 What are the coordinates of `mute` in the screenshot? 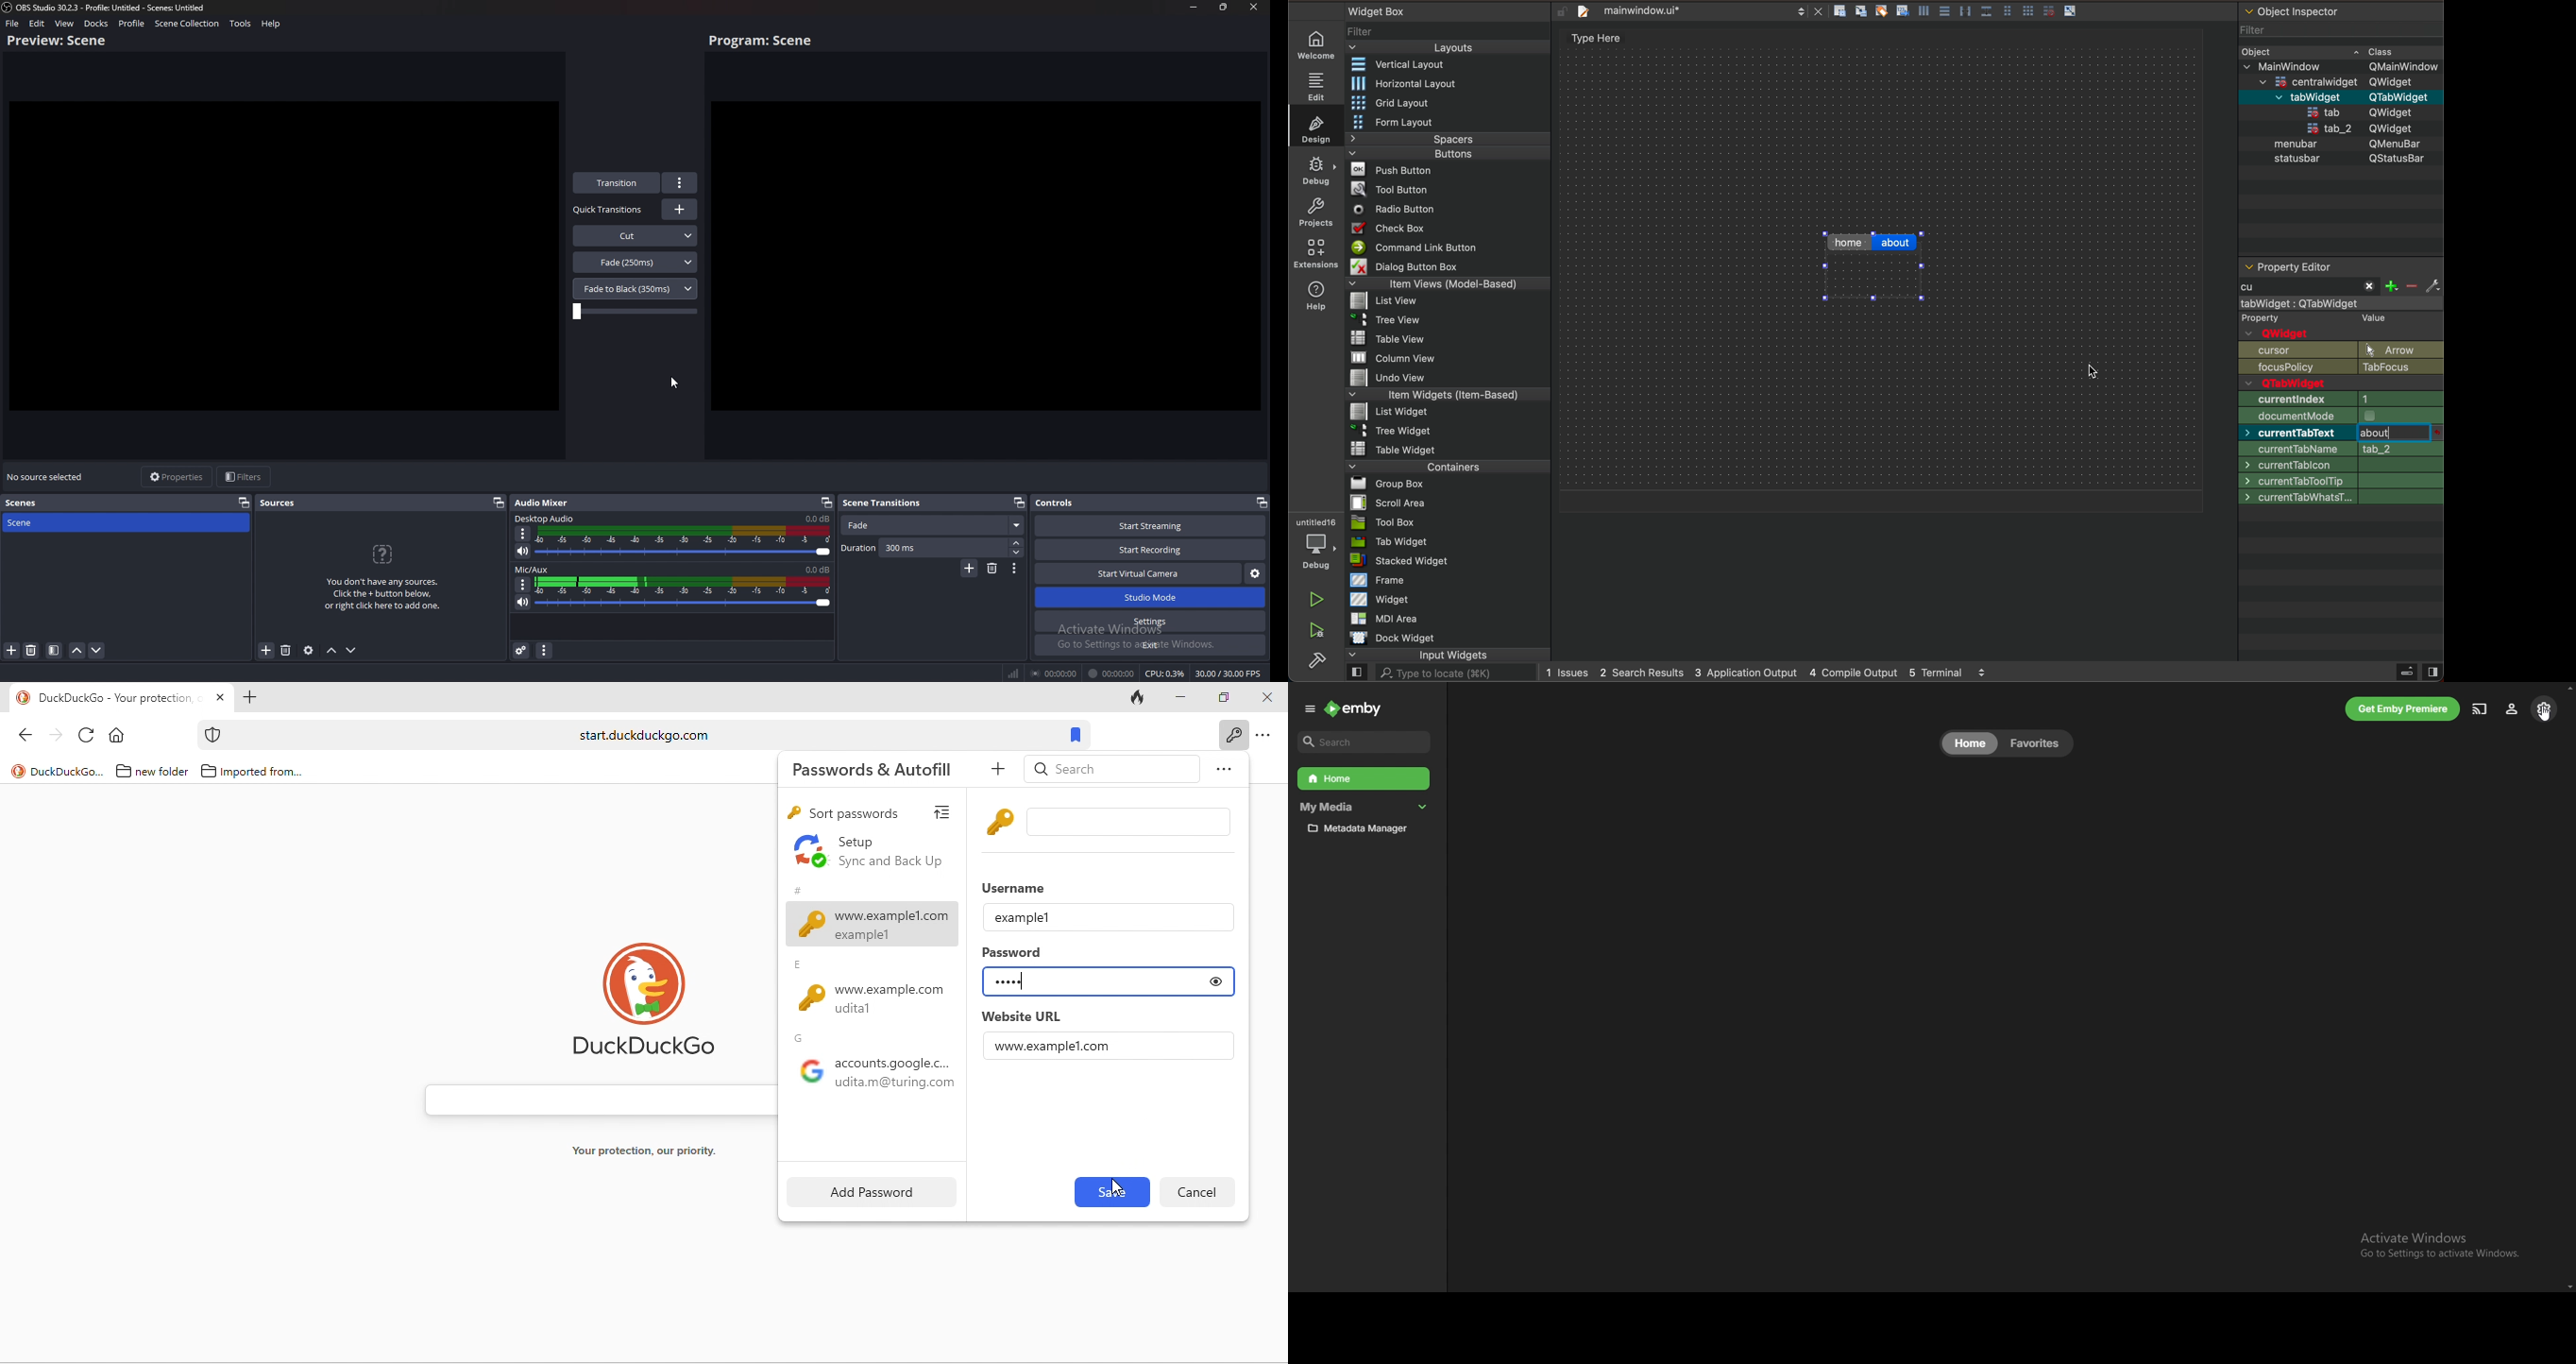 It's located at (524, 602).